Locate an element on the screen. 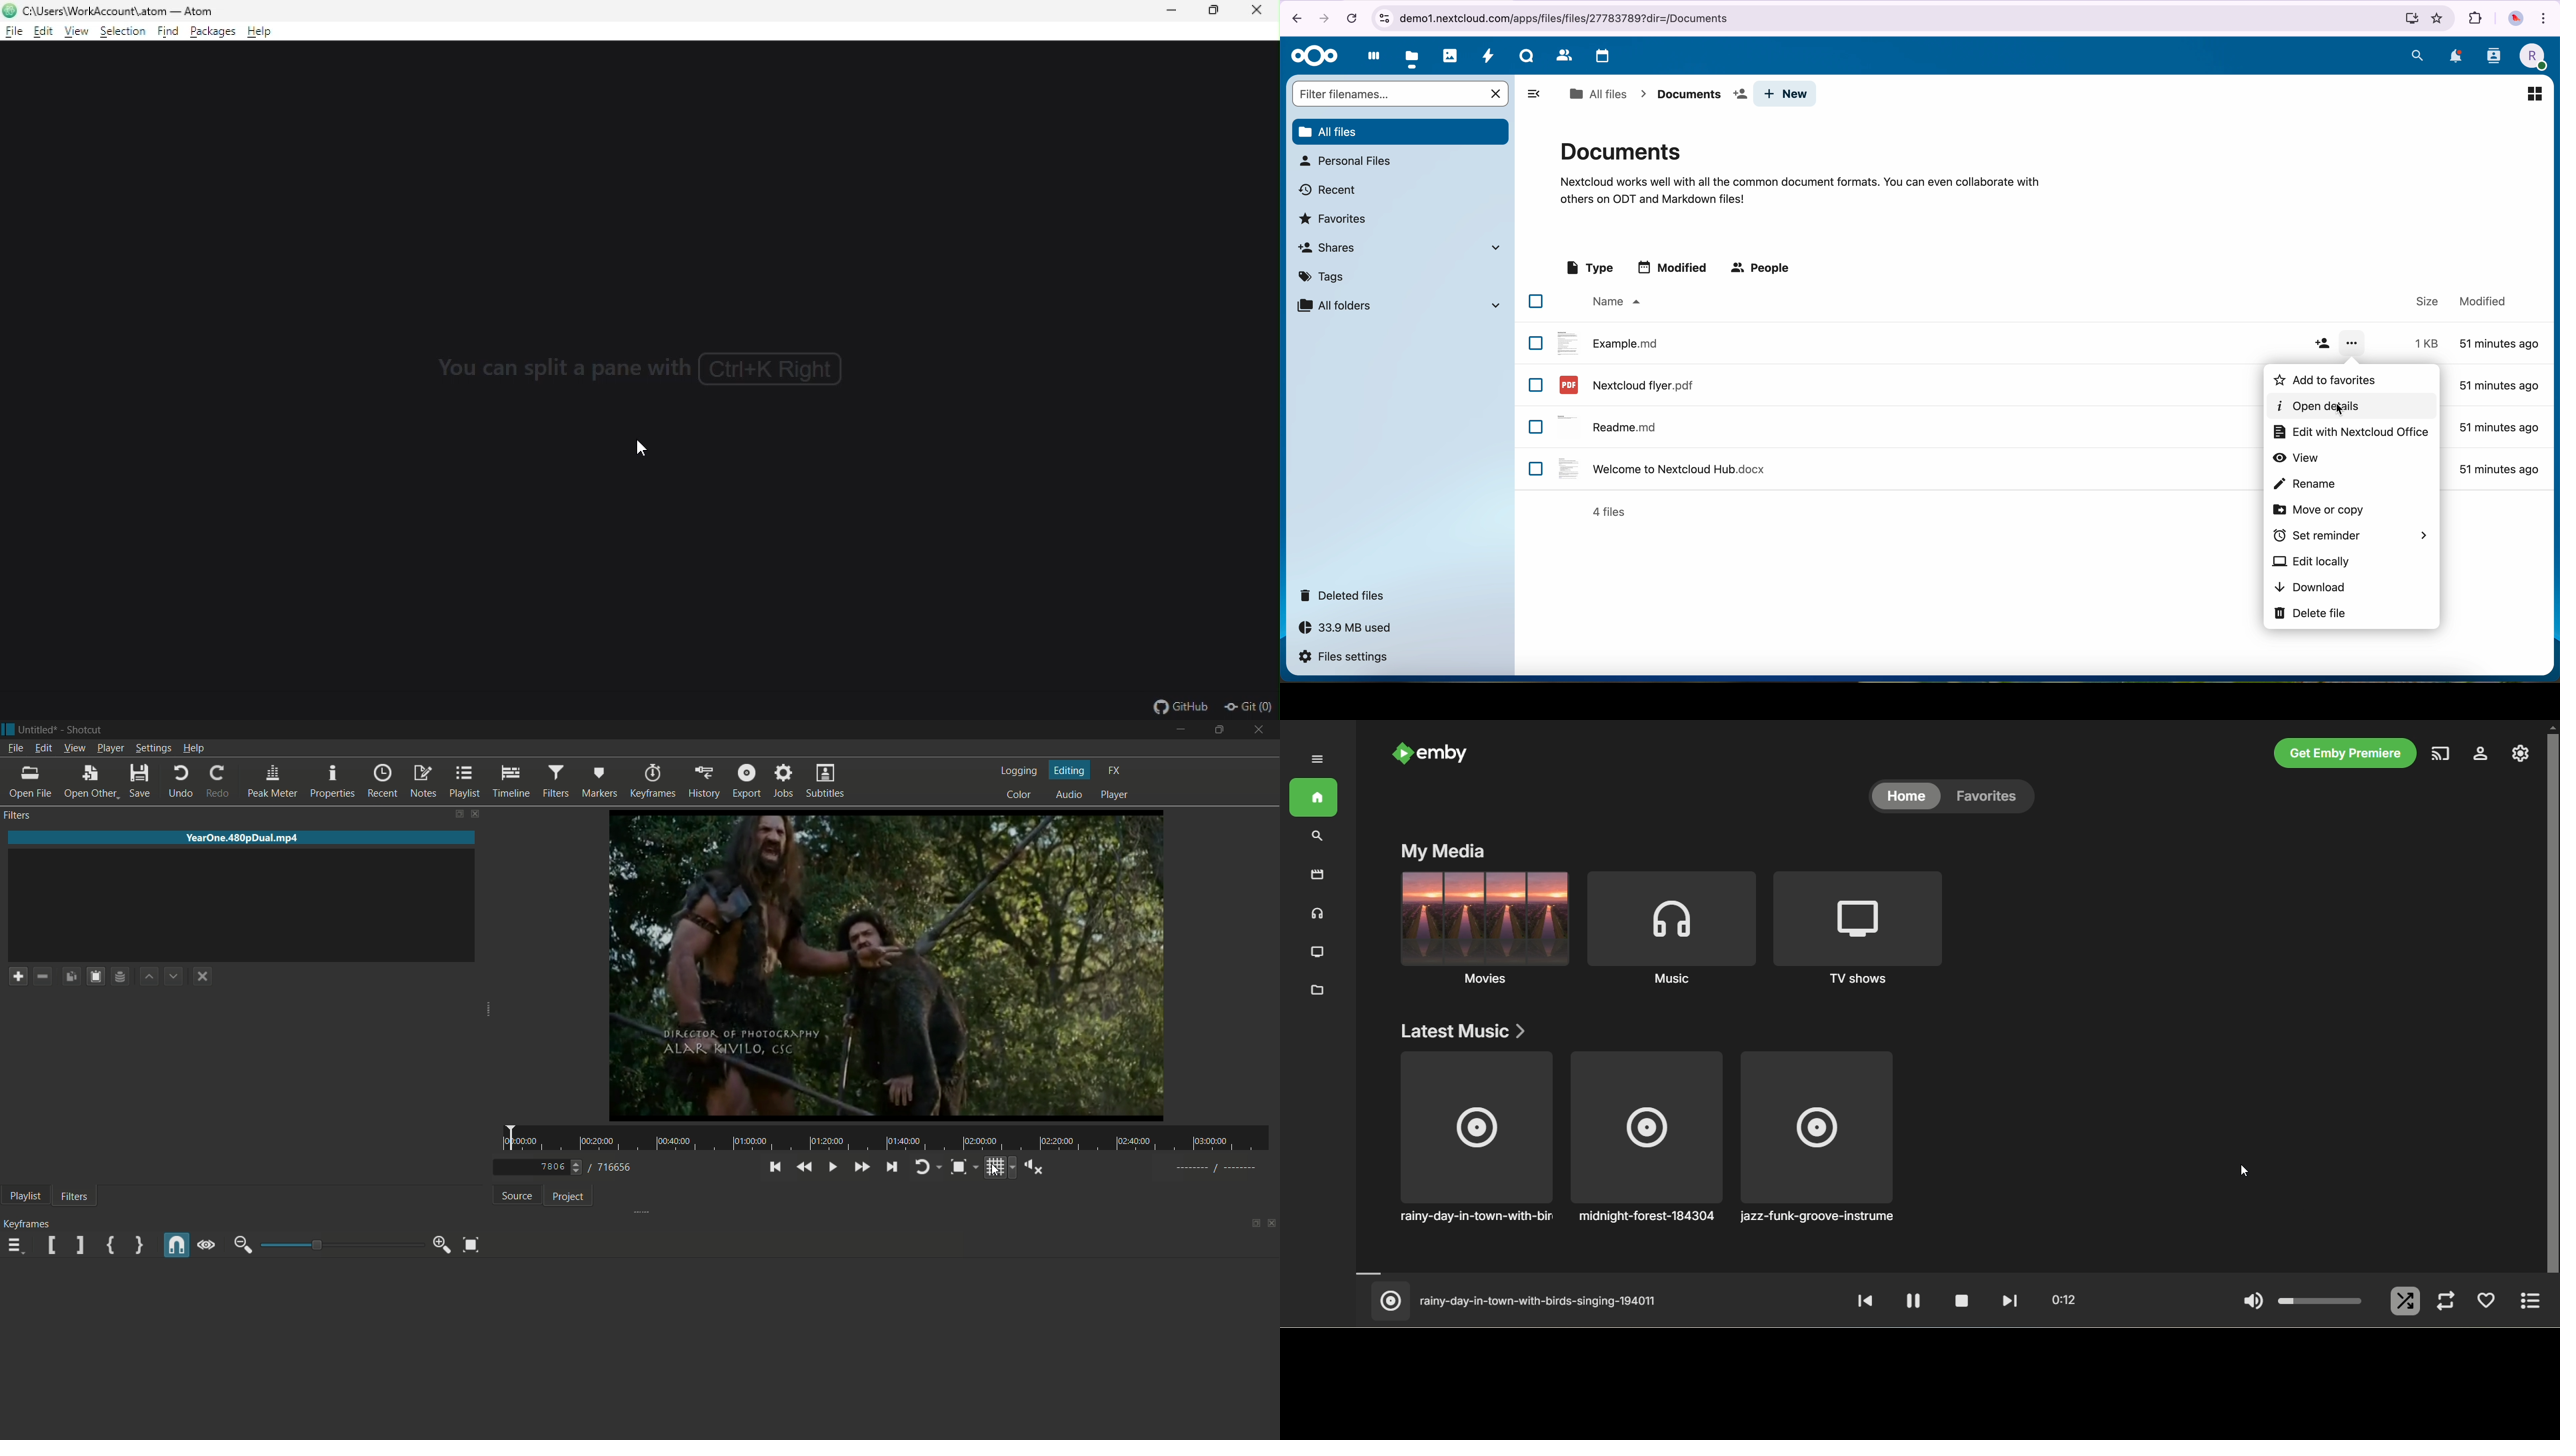 This screenshot has width=2576, height=1456. quickly play backward is located at coordinates (803, 1166).